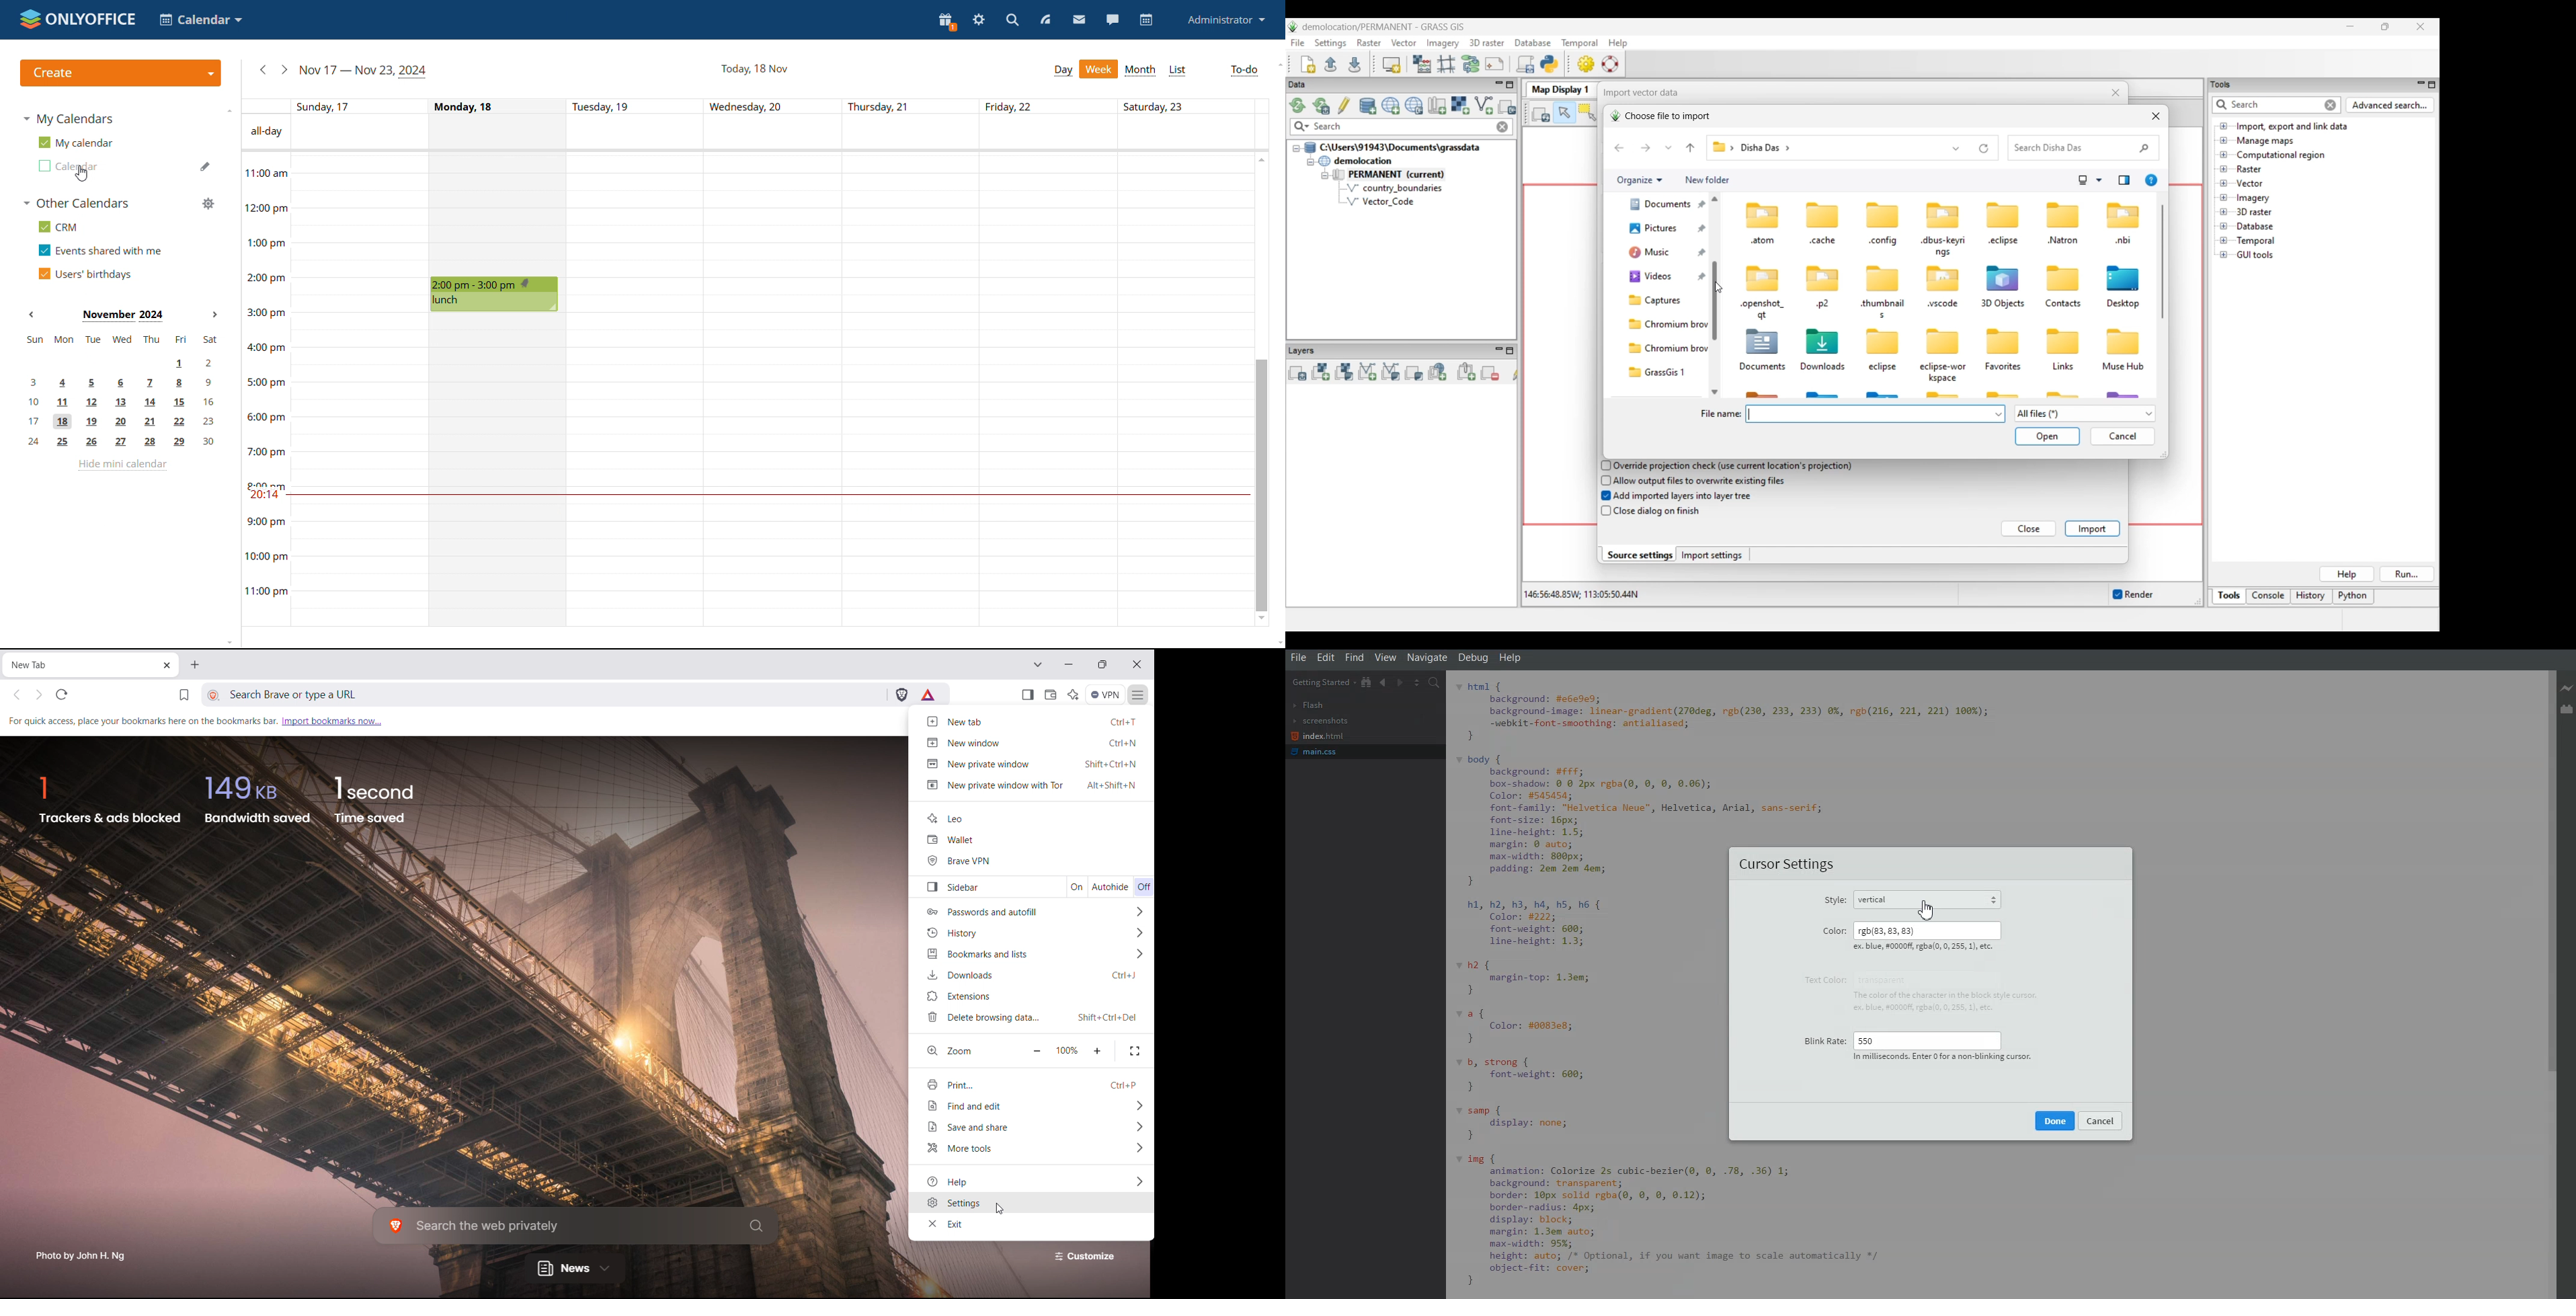 The image size is (2576, 1316). Describe the element at coordinates (1927, 1039) in the screenshot. I see `550` at that location.